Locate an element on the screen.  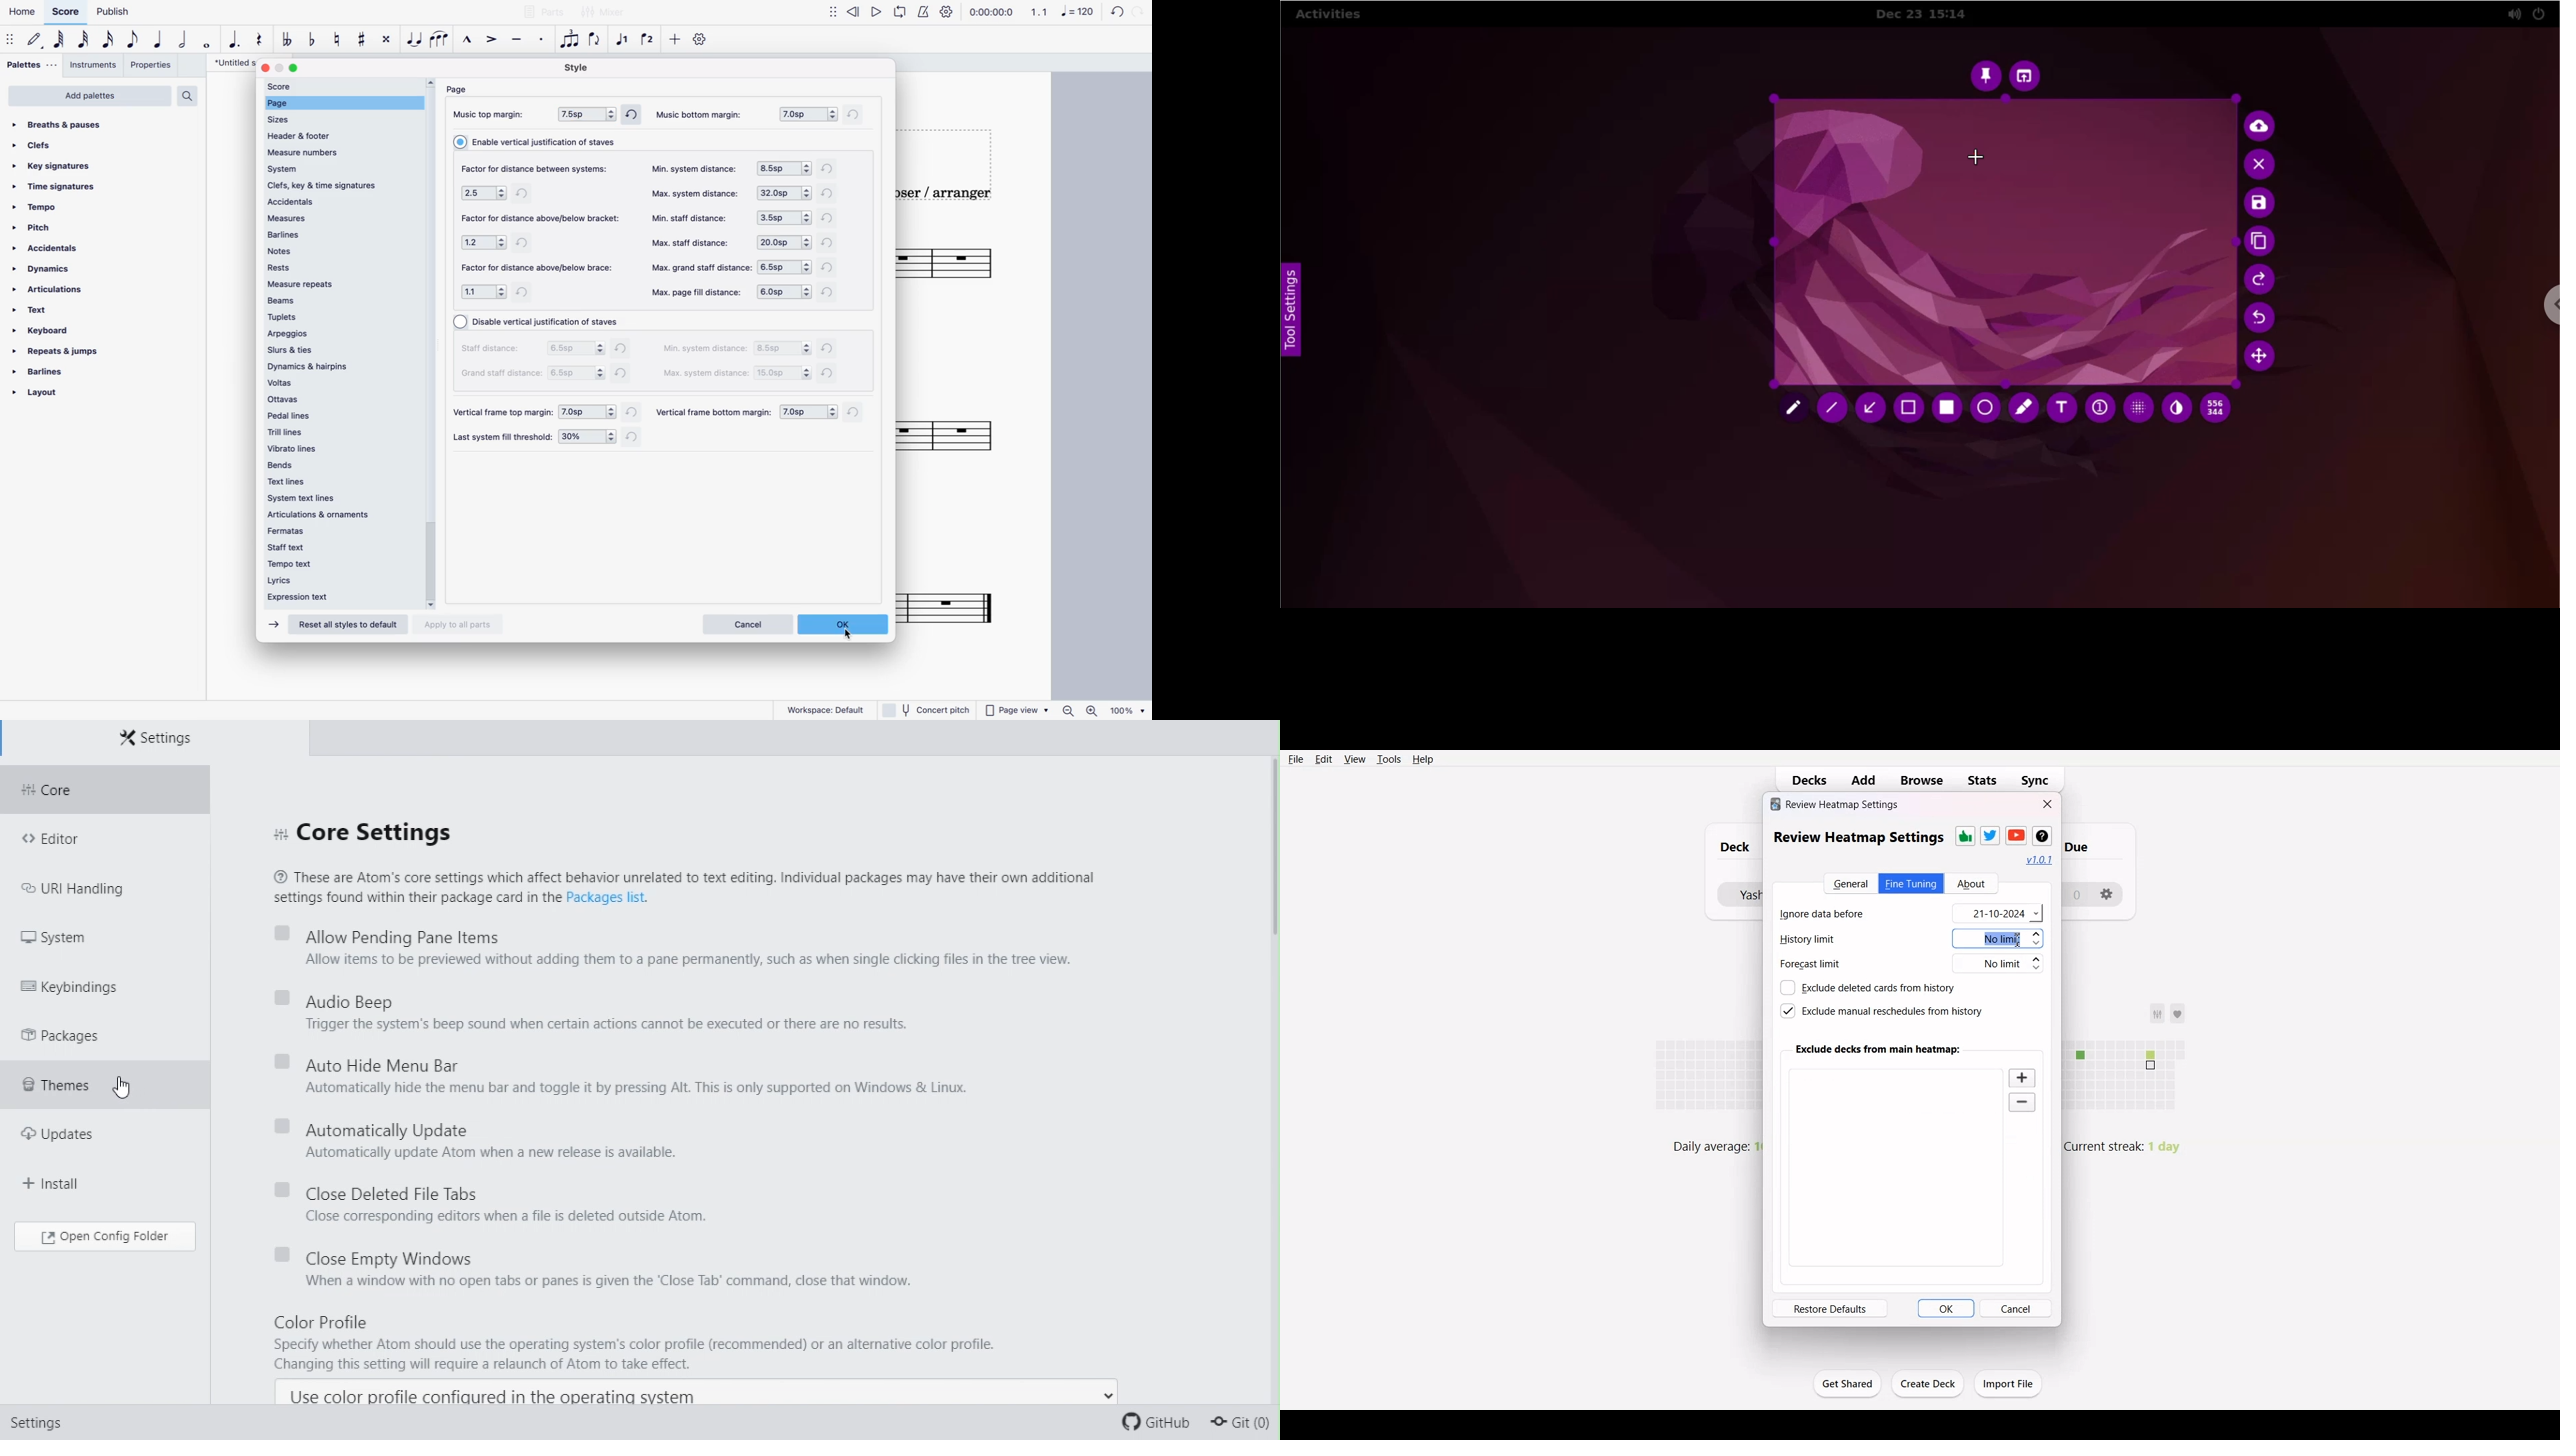
keyboard is located at coordinates (43, 331).